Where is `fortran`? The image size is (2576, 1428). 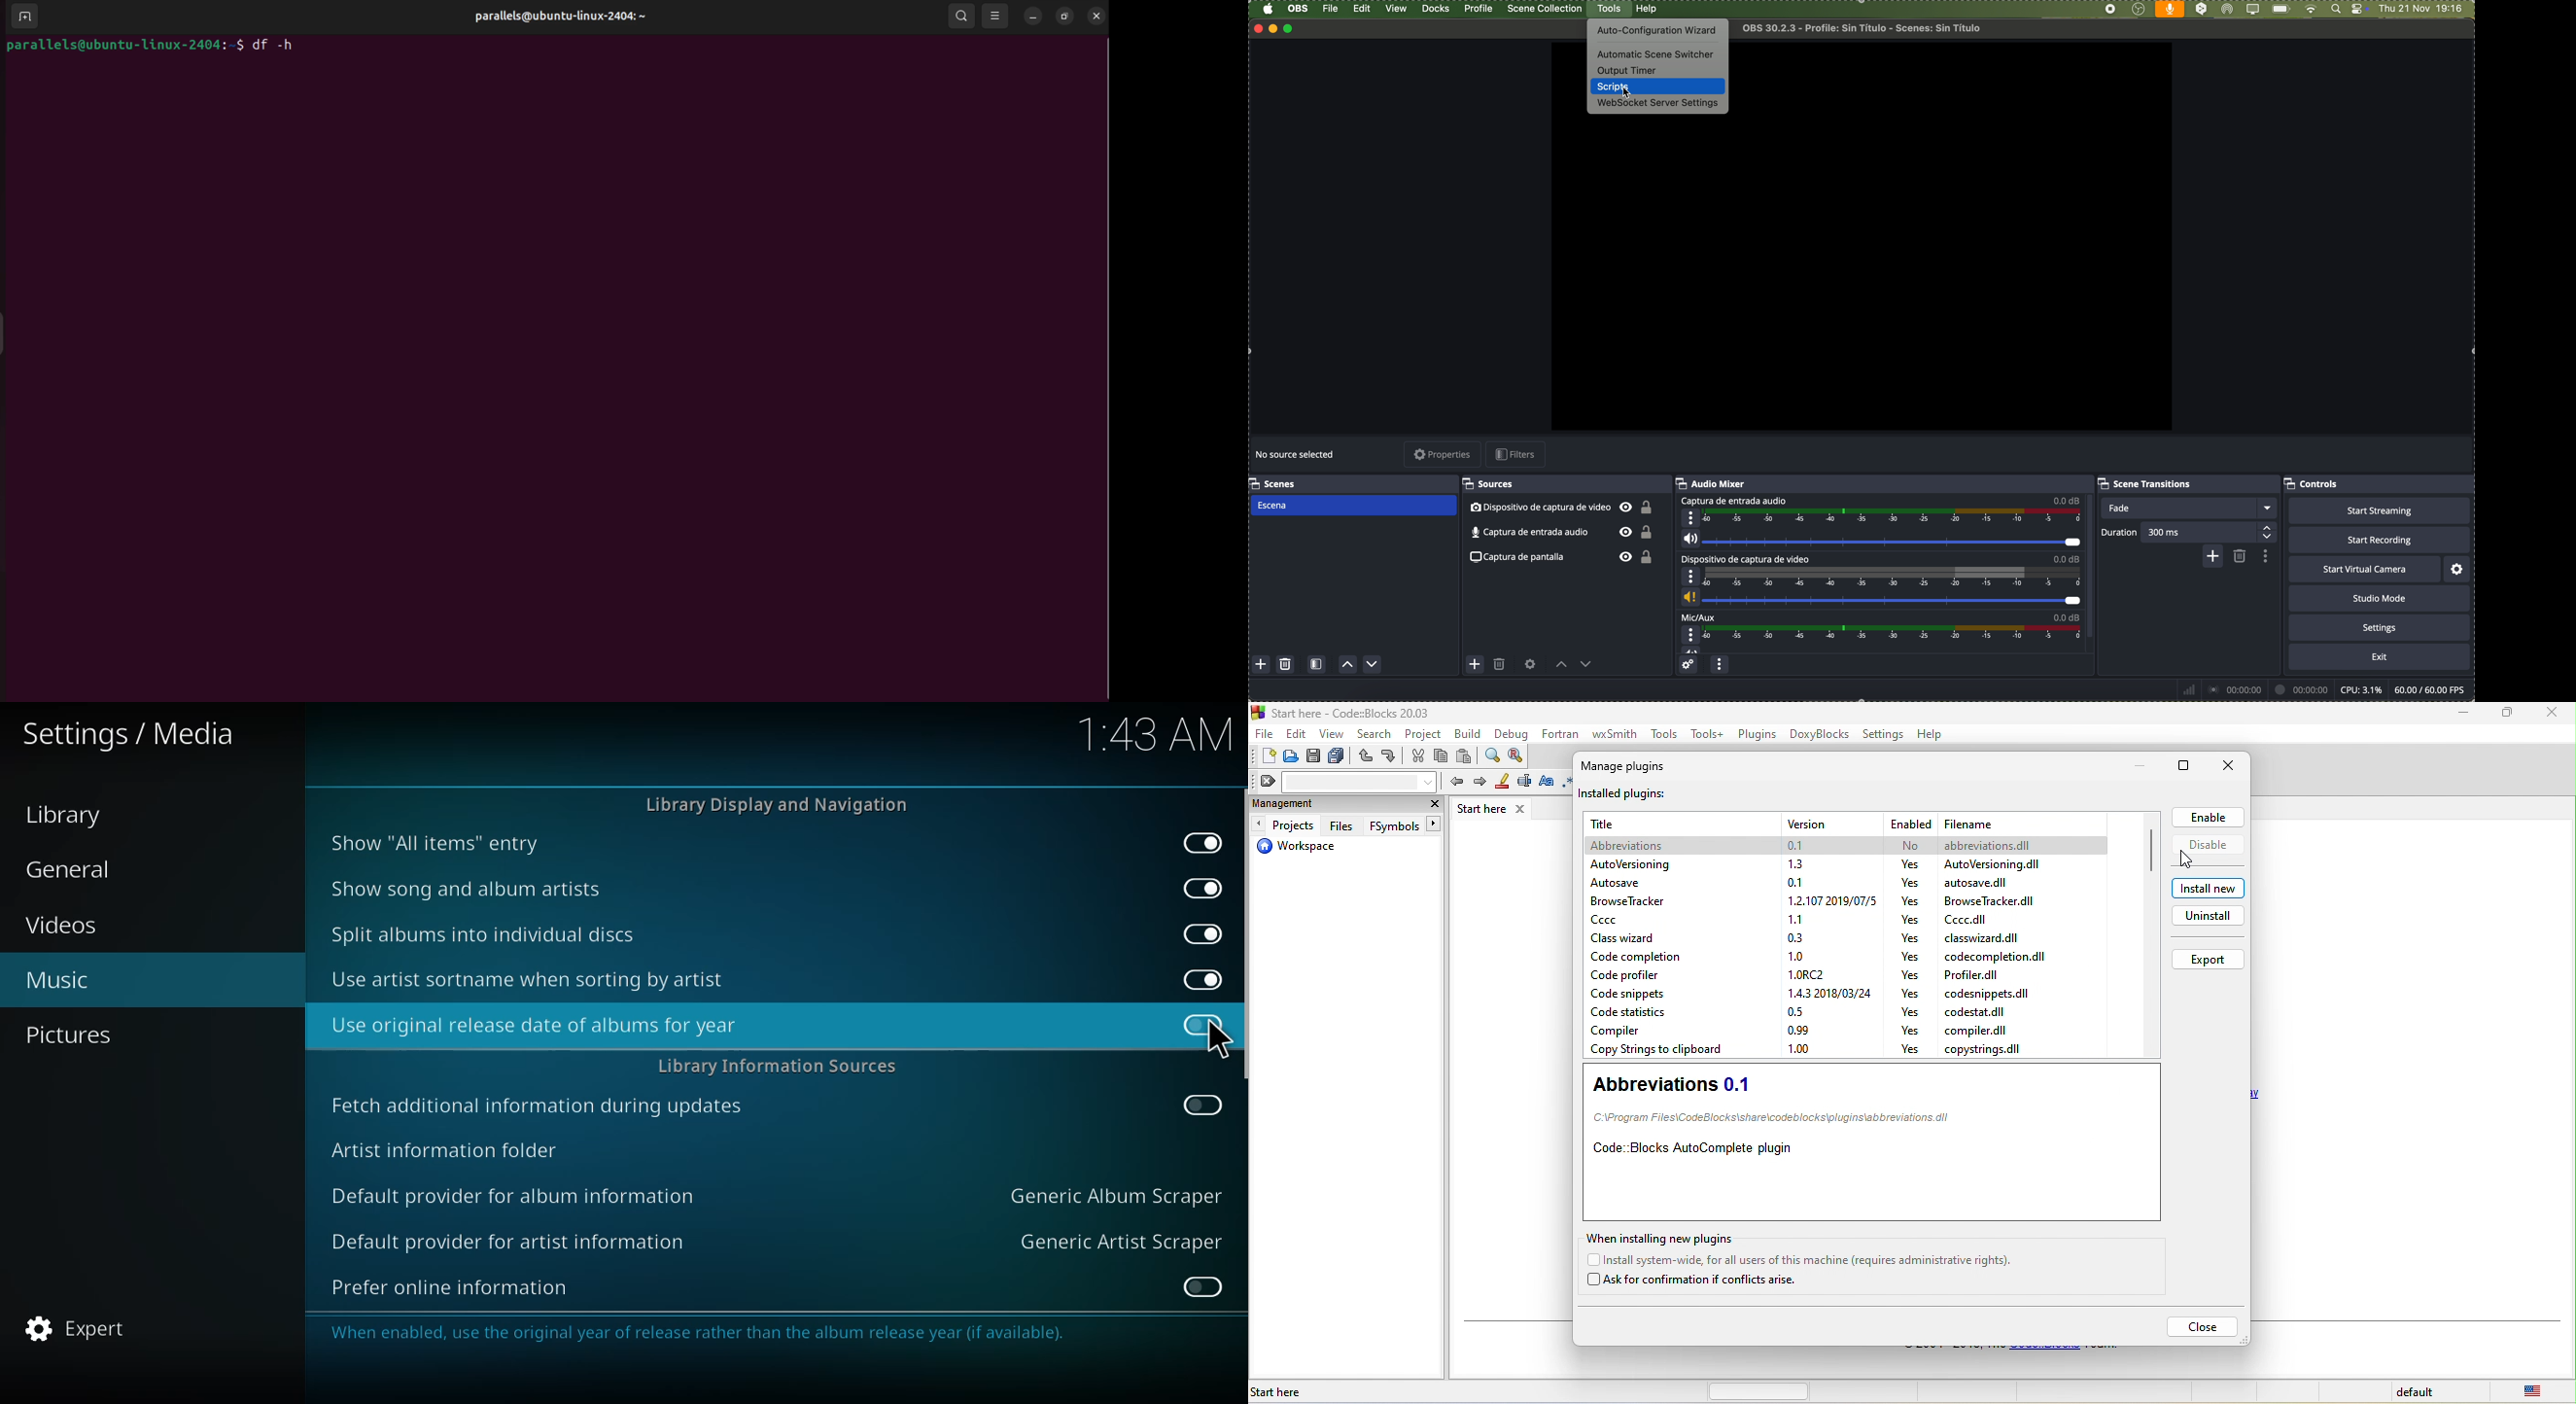
fortran is located at coordinates (1559, 731).